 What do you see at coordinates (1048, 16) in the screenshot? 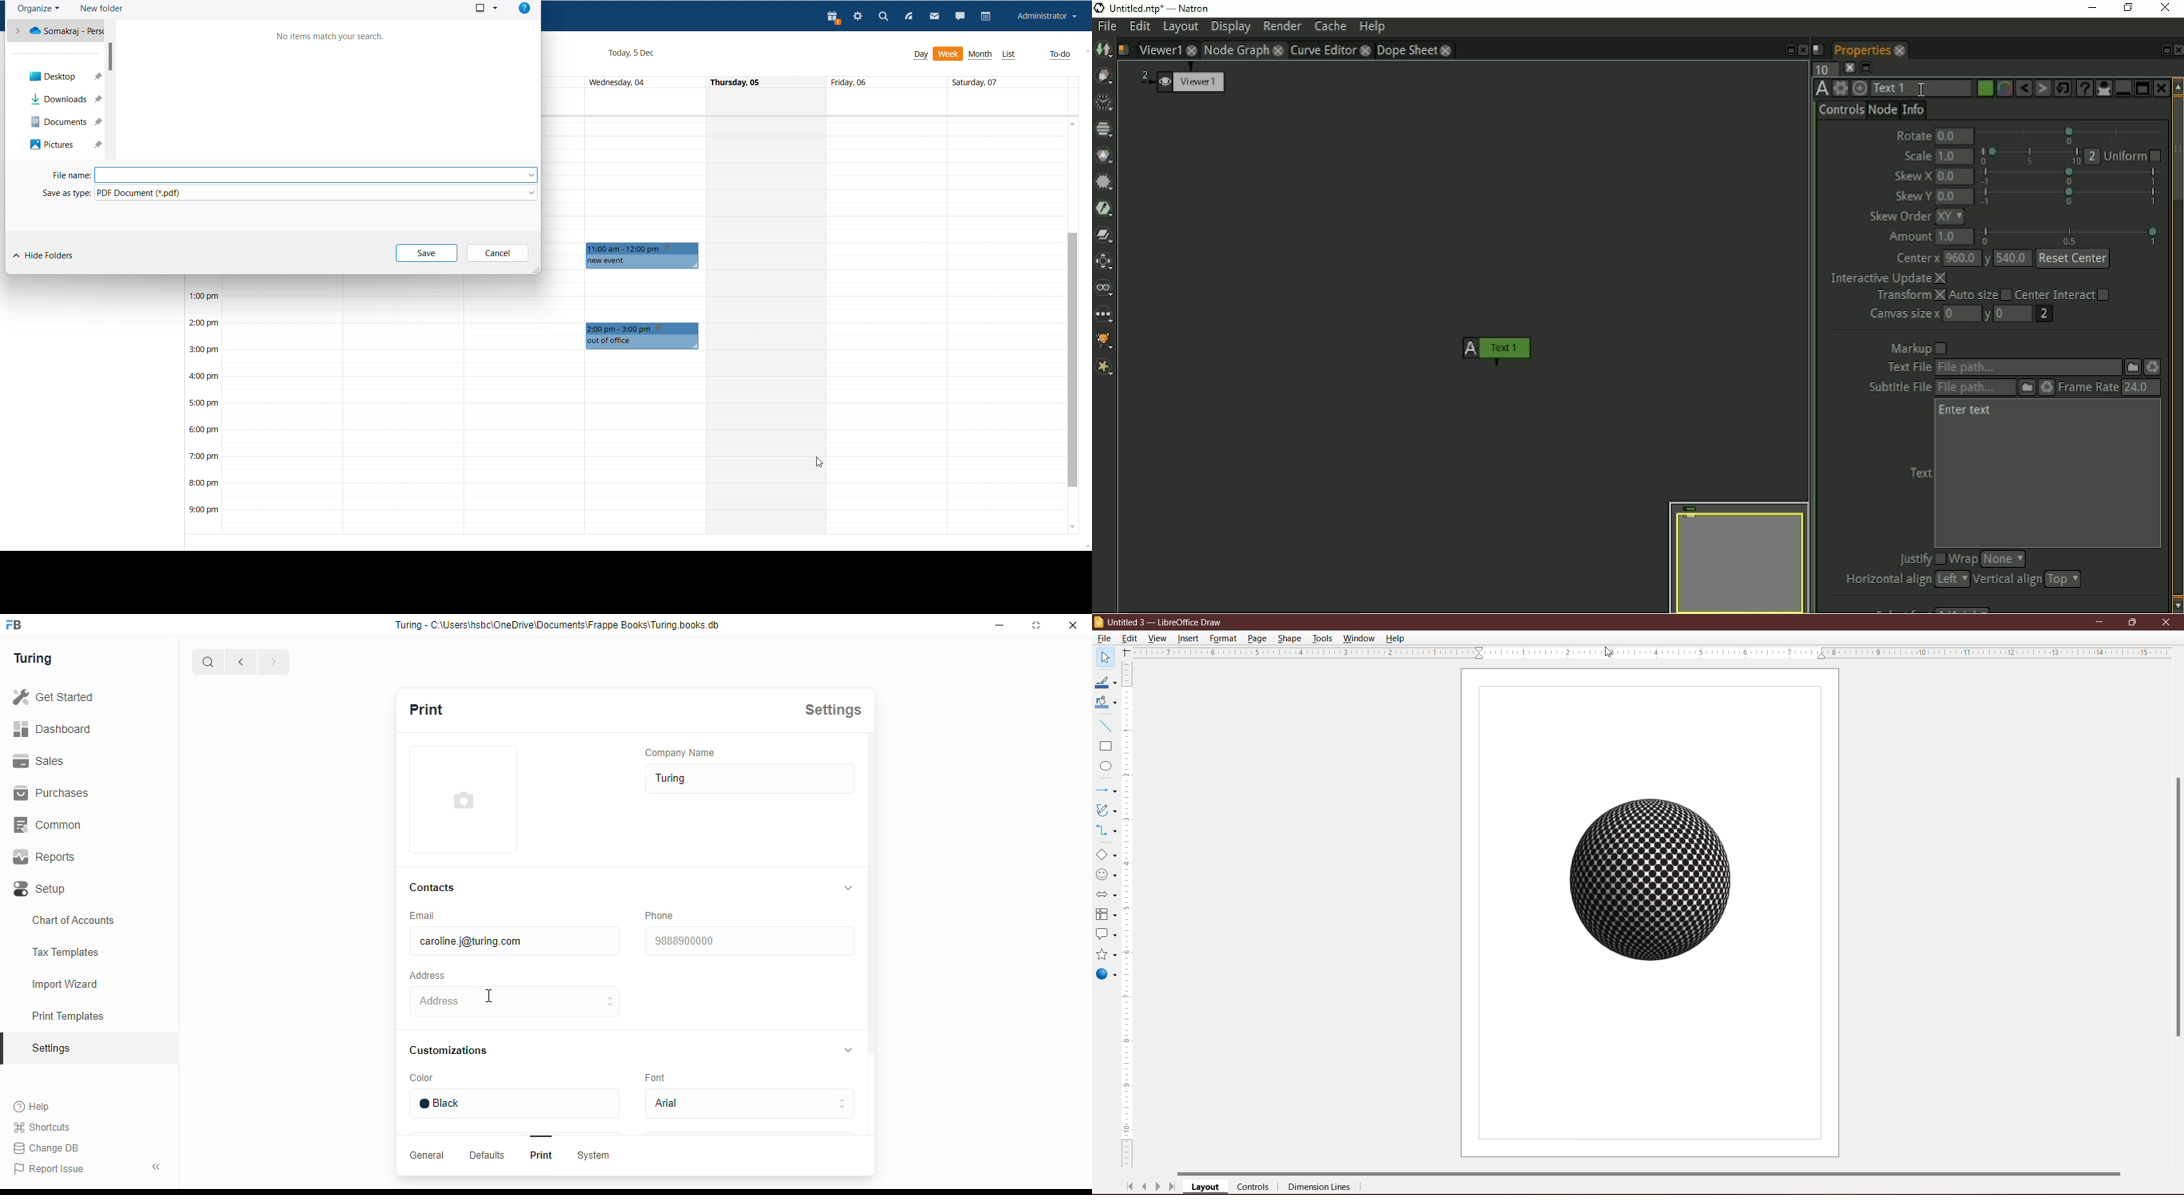
I see `account` at bounding box center [1048, 16].